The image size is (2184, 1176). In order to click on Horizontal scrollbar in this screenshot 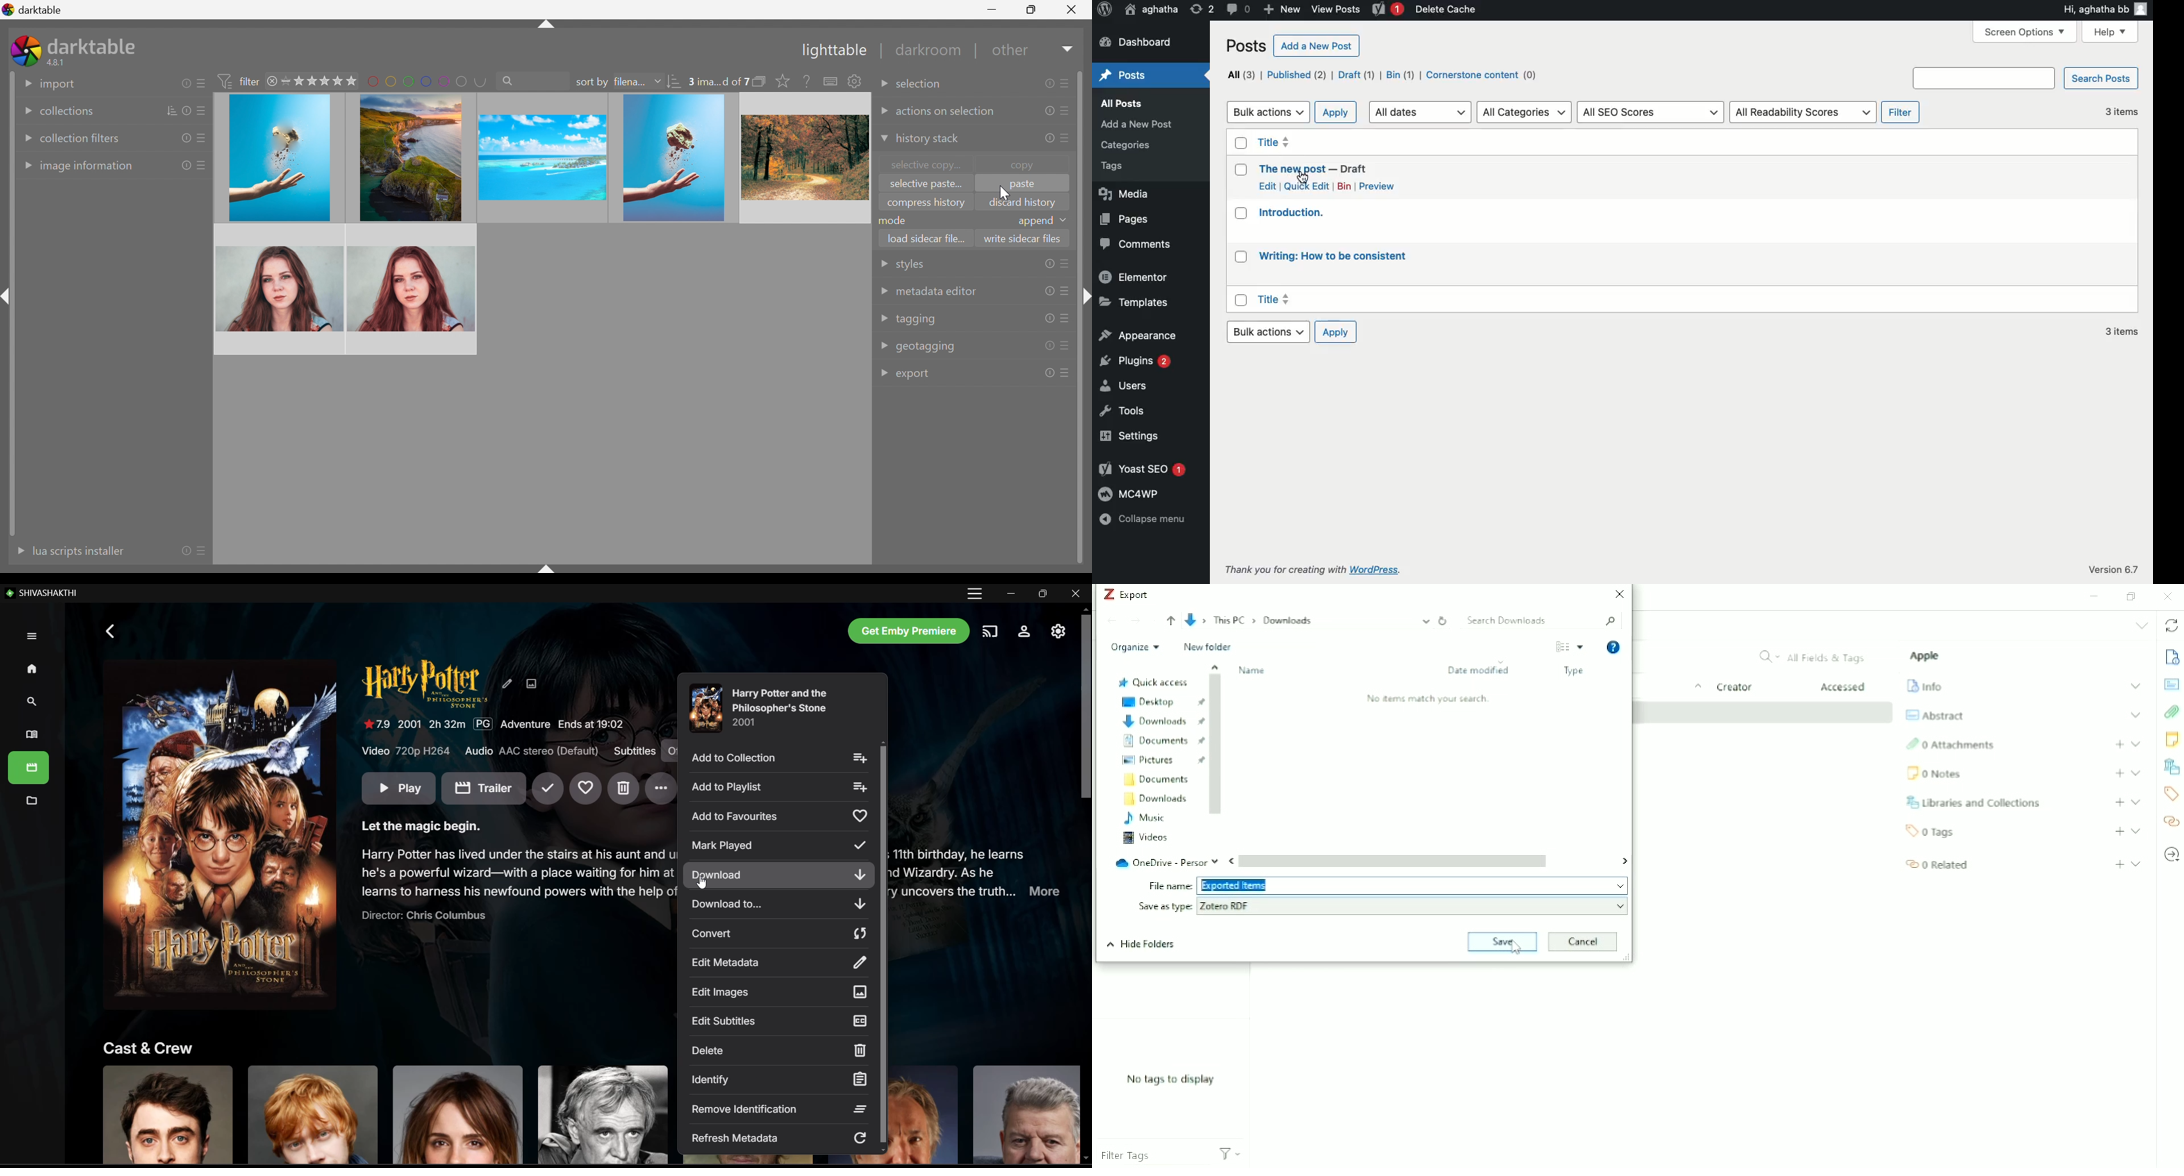, I will do `click(1427, 861)`.